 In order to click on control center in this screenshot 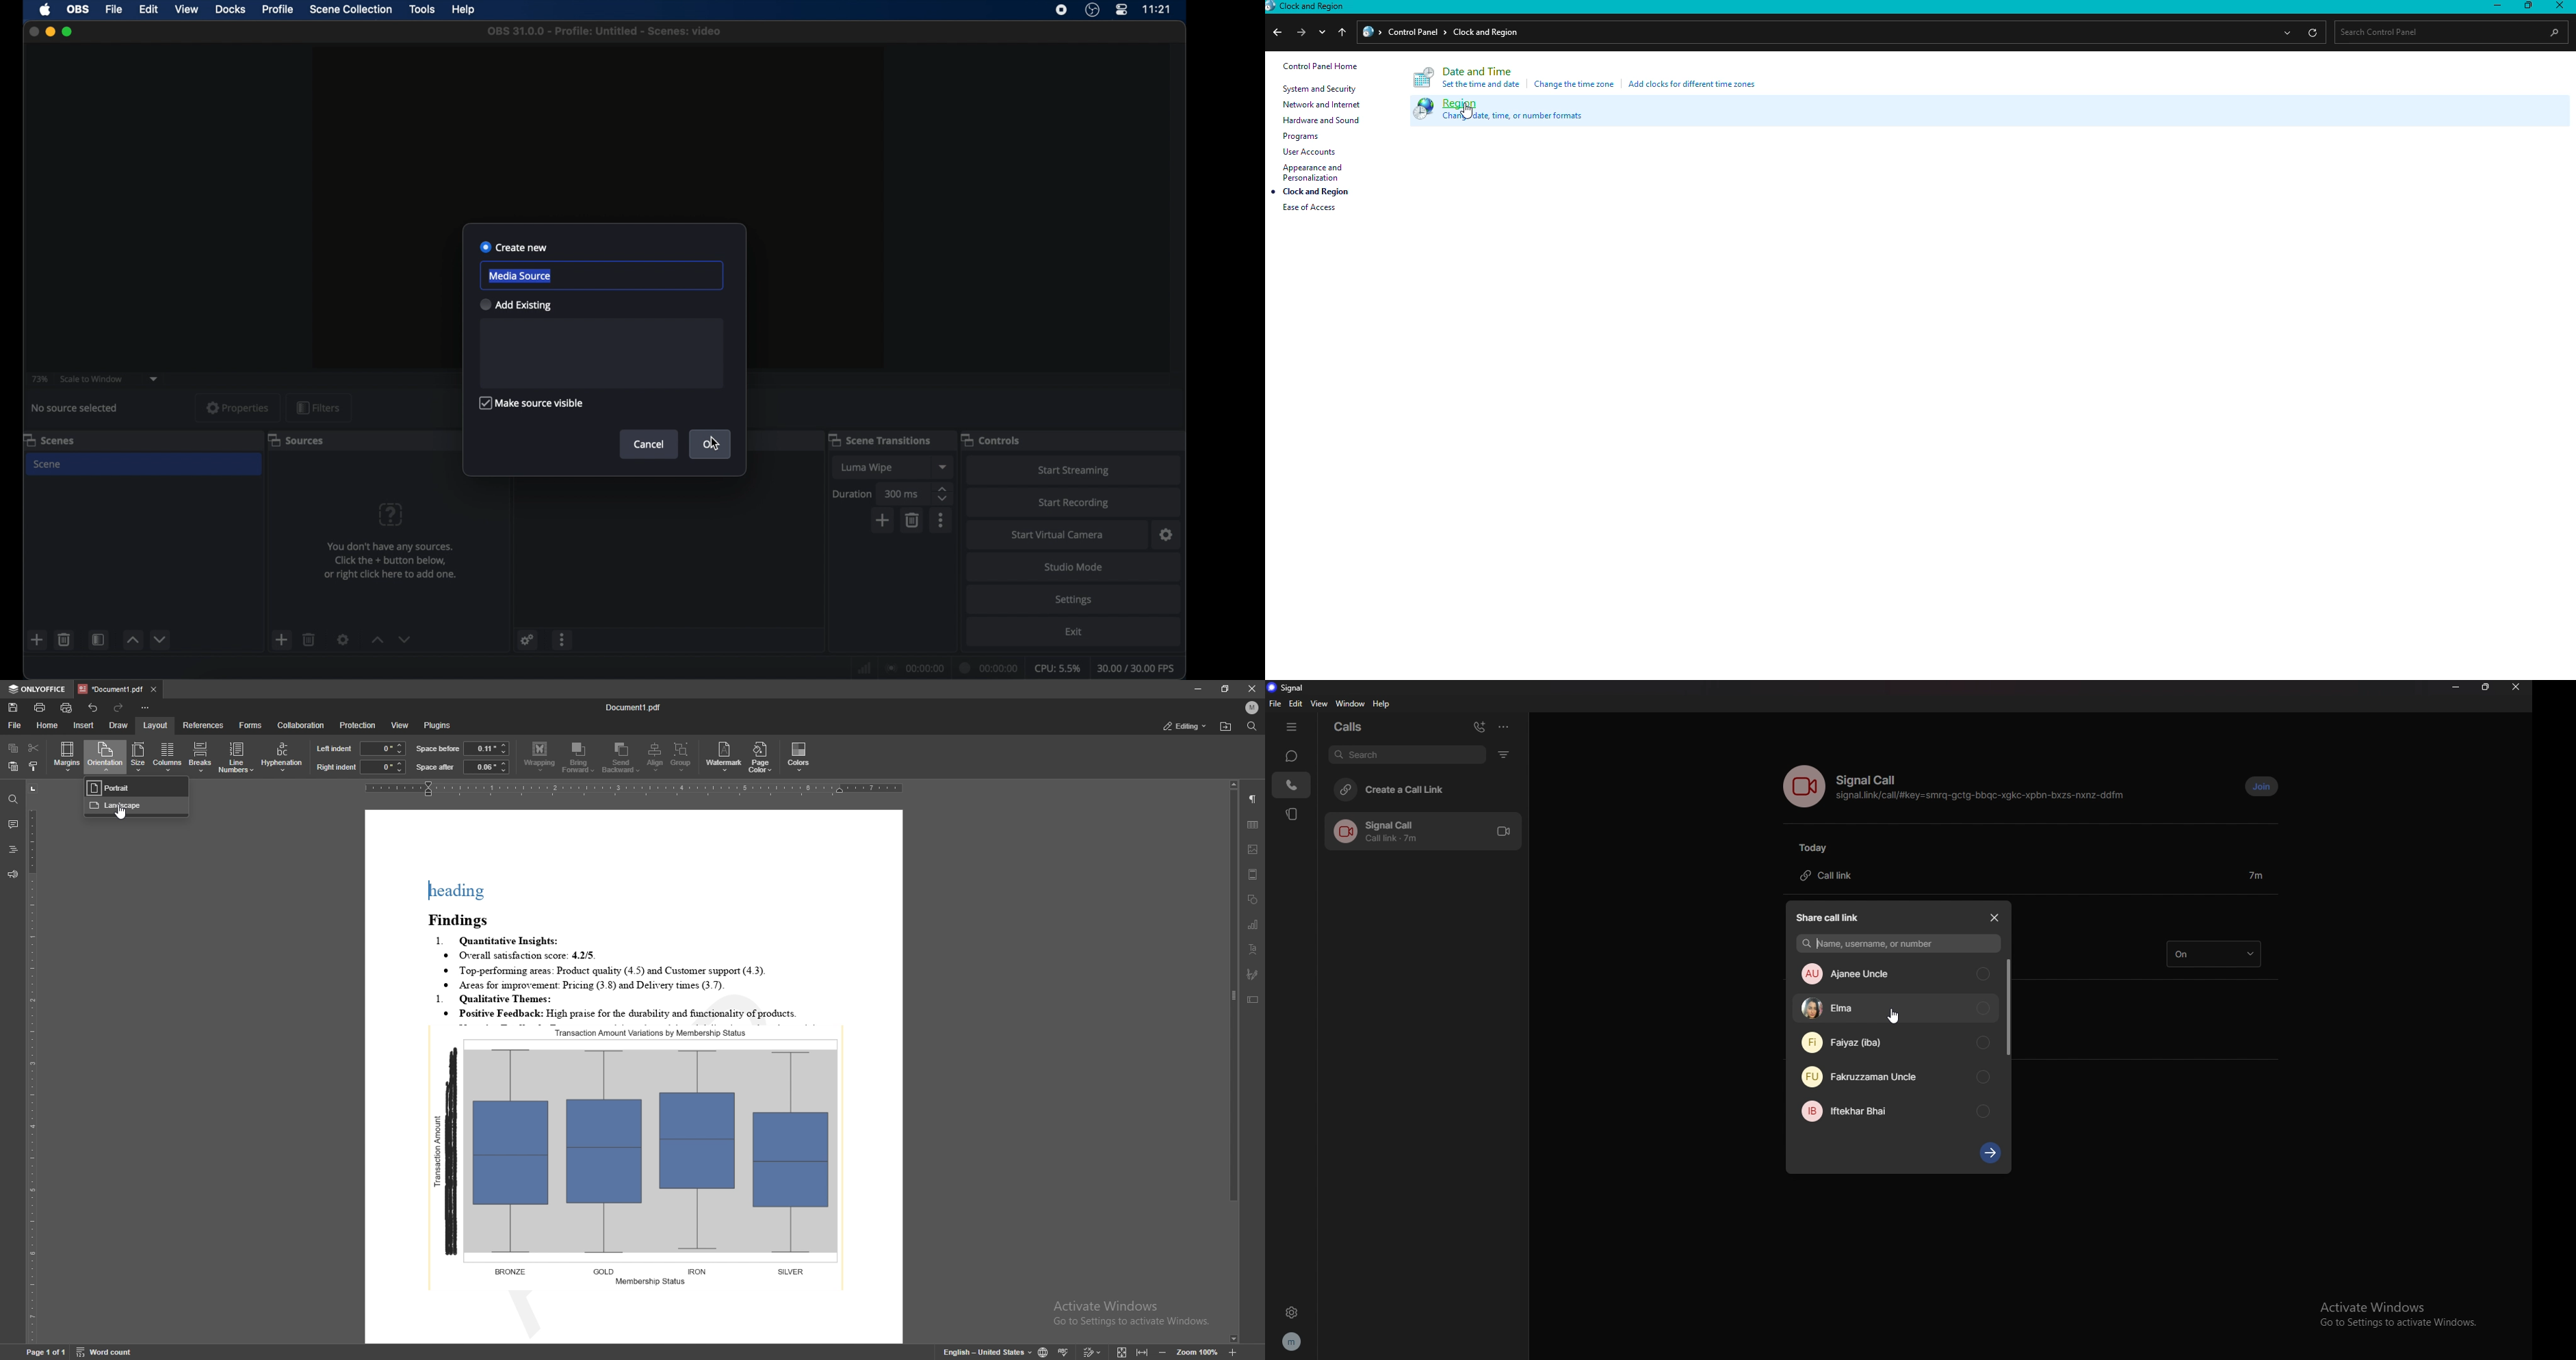, I will do `click(1121, 10)`.